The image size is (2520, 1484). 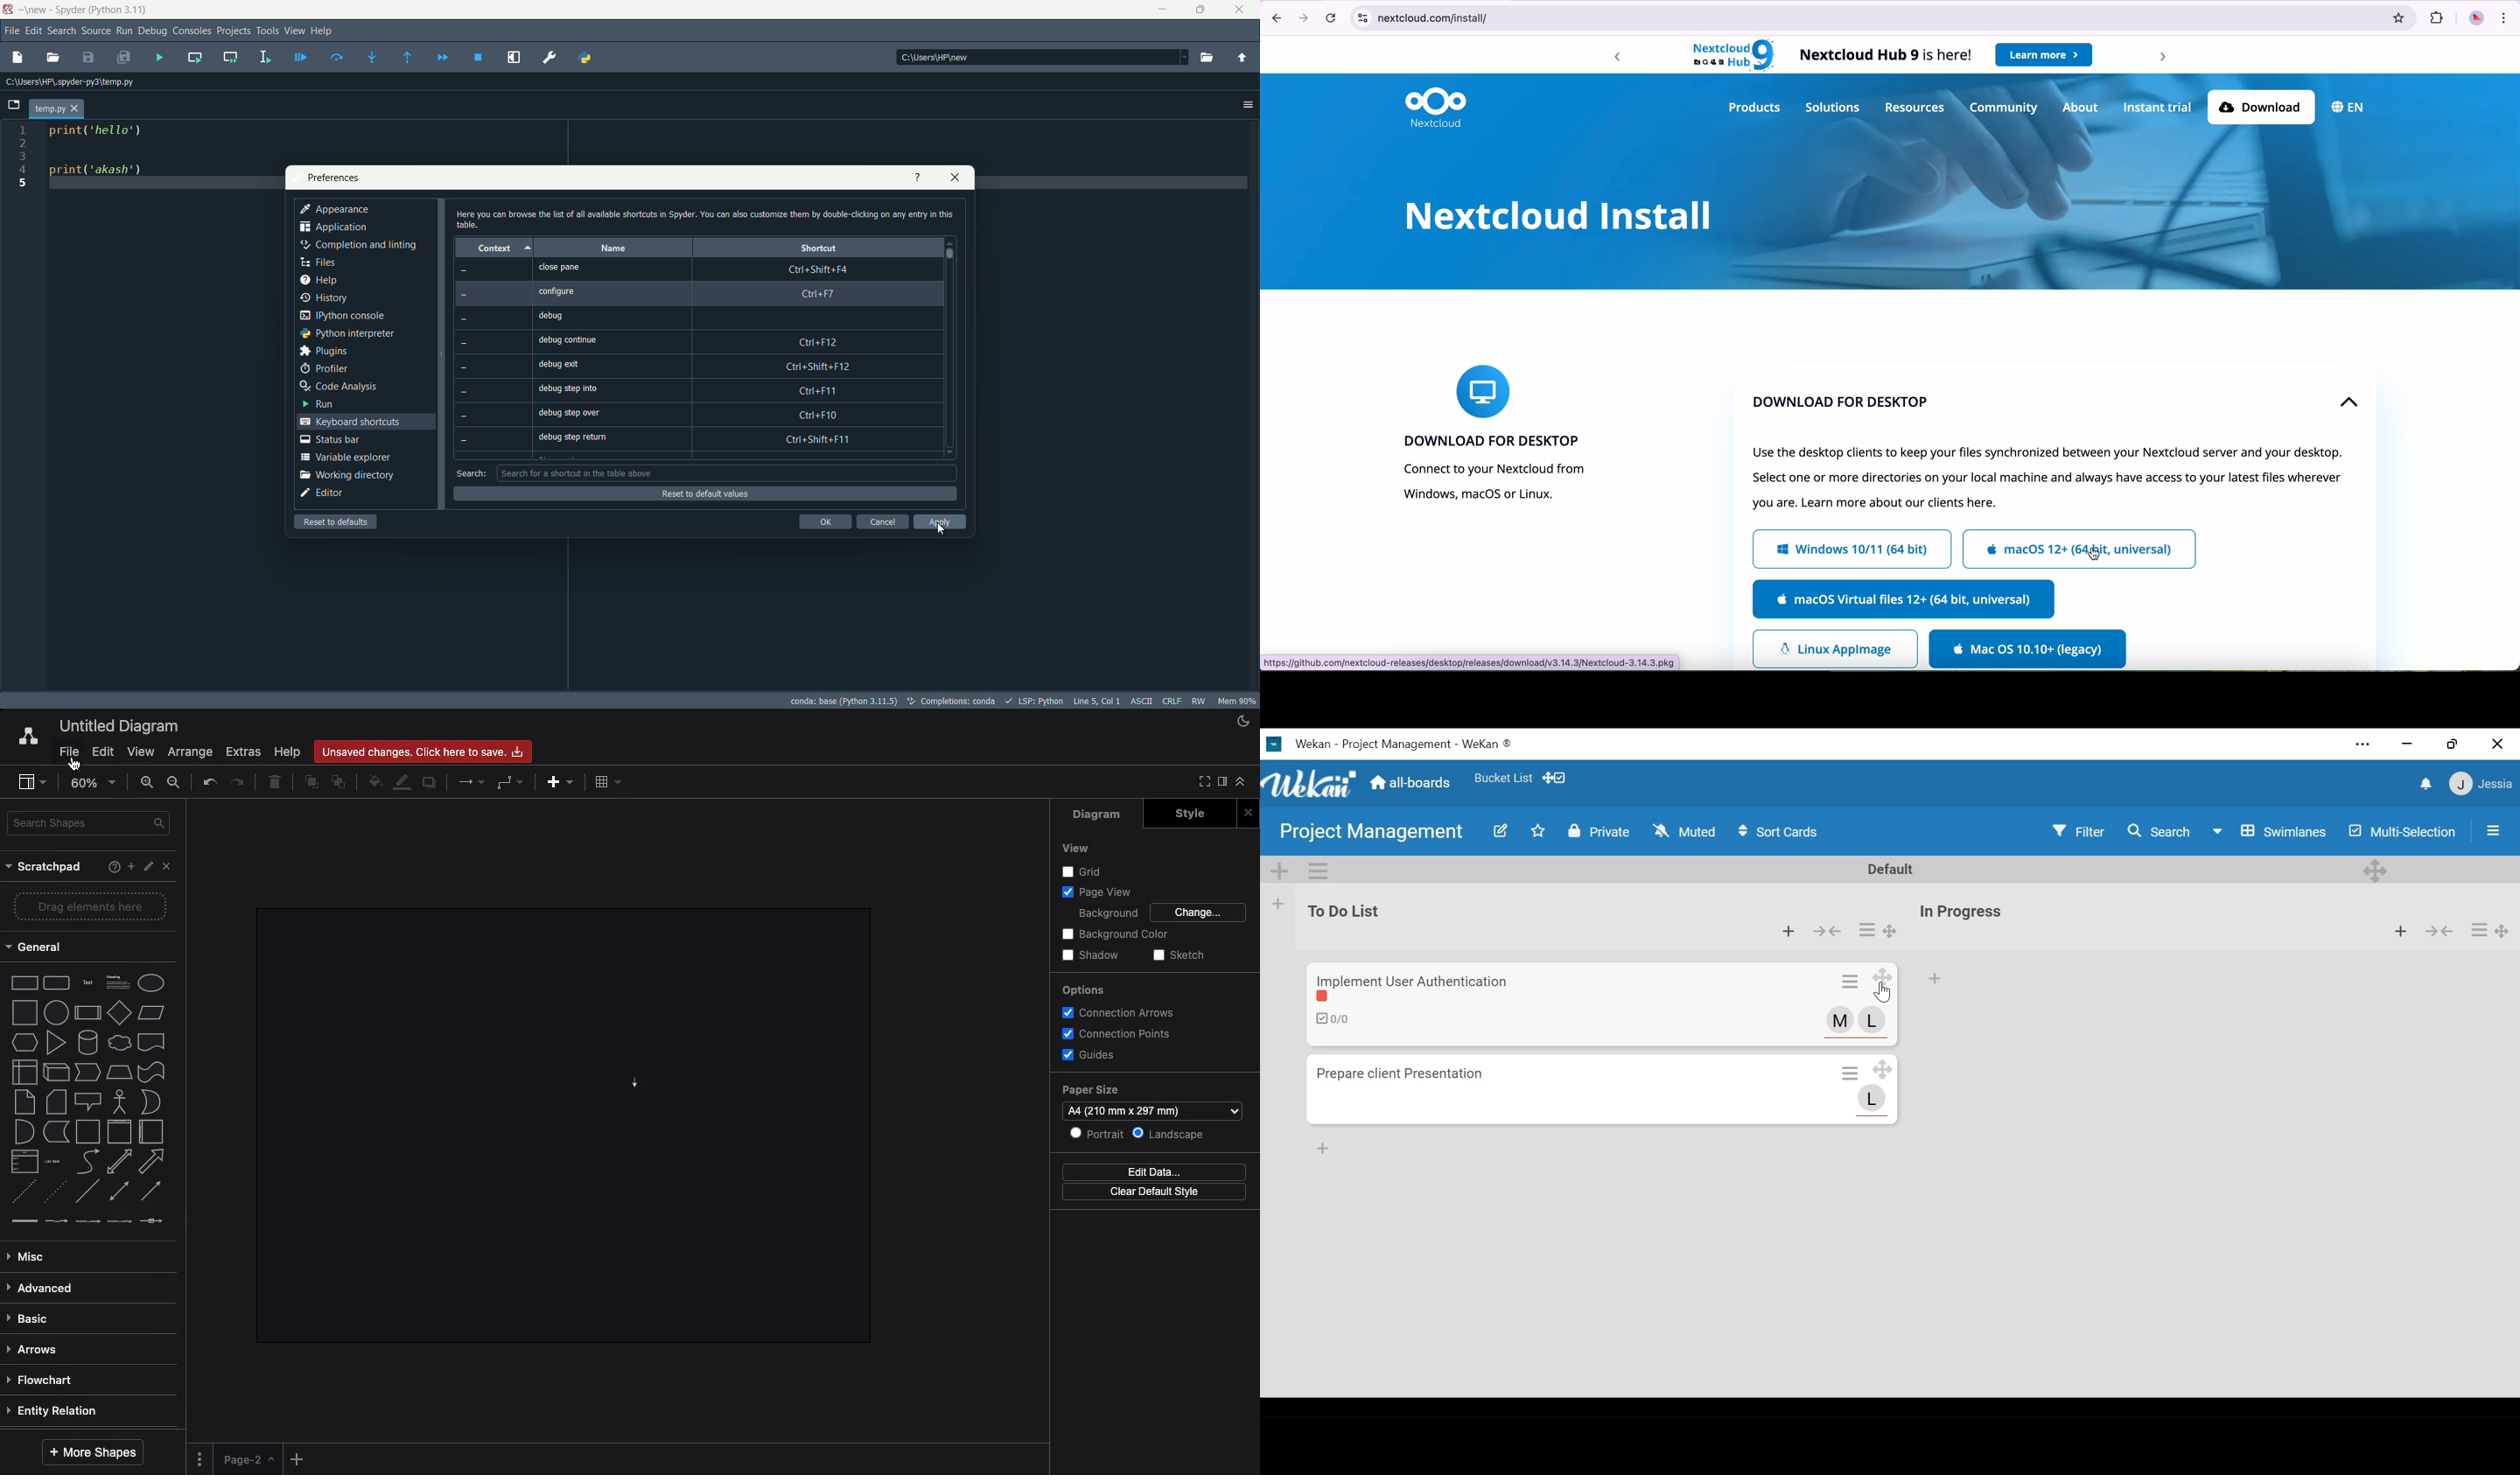 What do you see at coordinates (1221, 783) in the screenshot?
I see `Sidebar` at bounding box center [1221, 783].